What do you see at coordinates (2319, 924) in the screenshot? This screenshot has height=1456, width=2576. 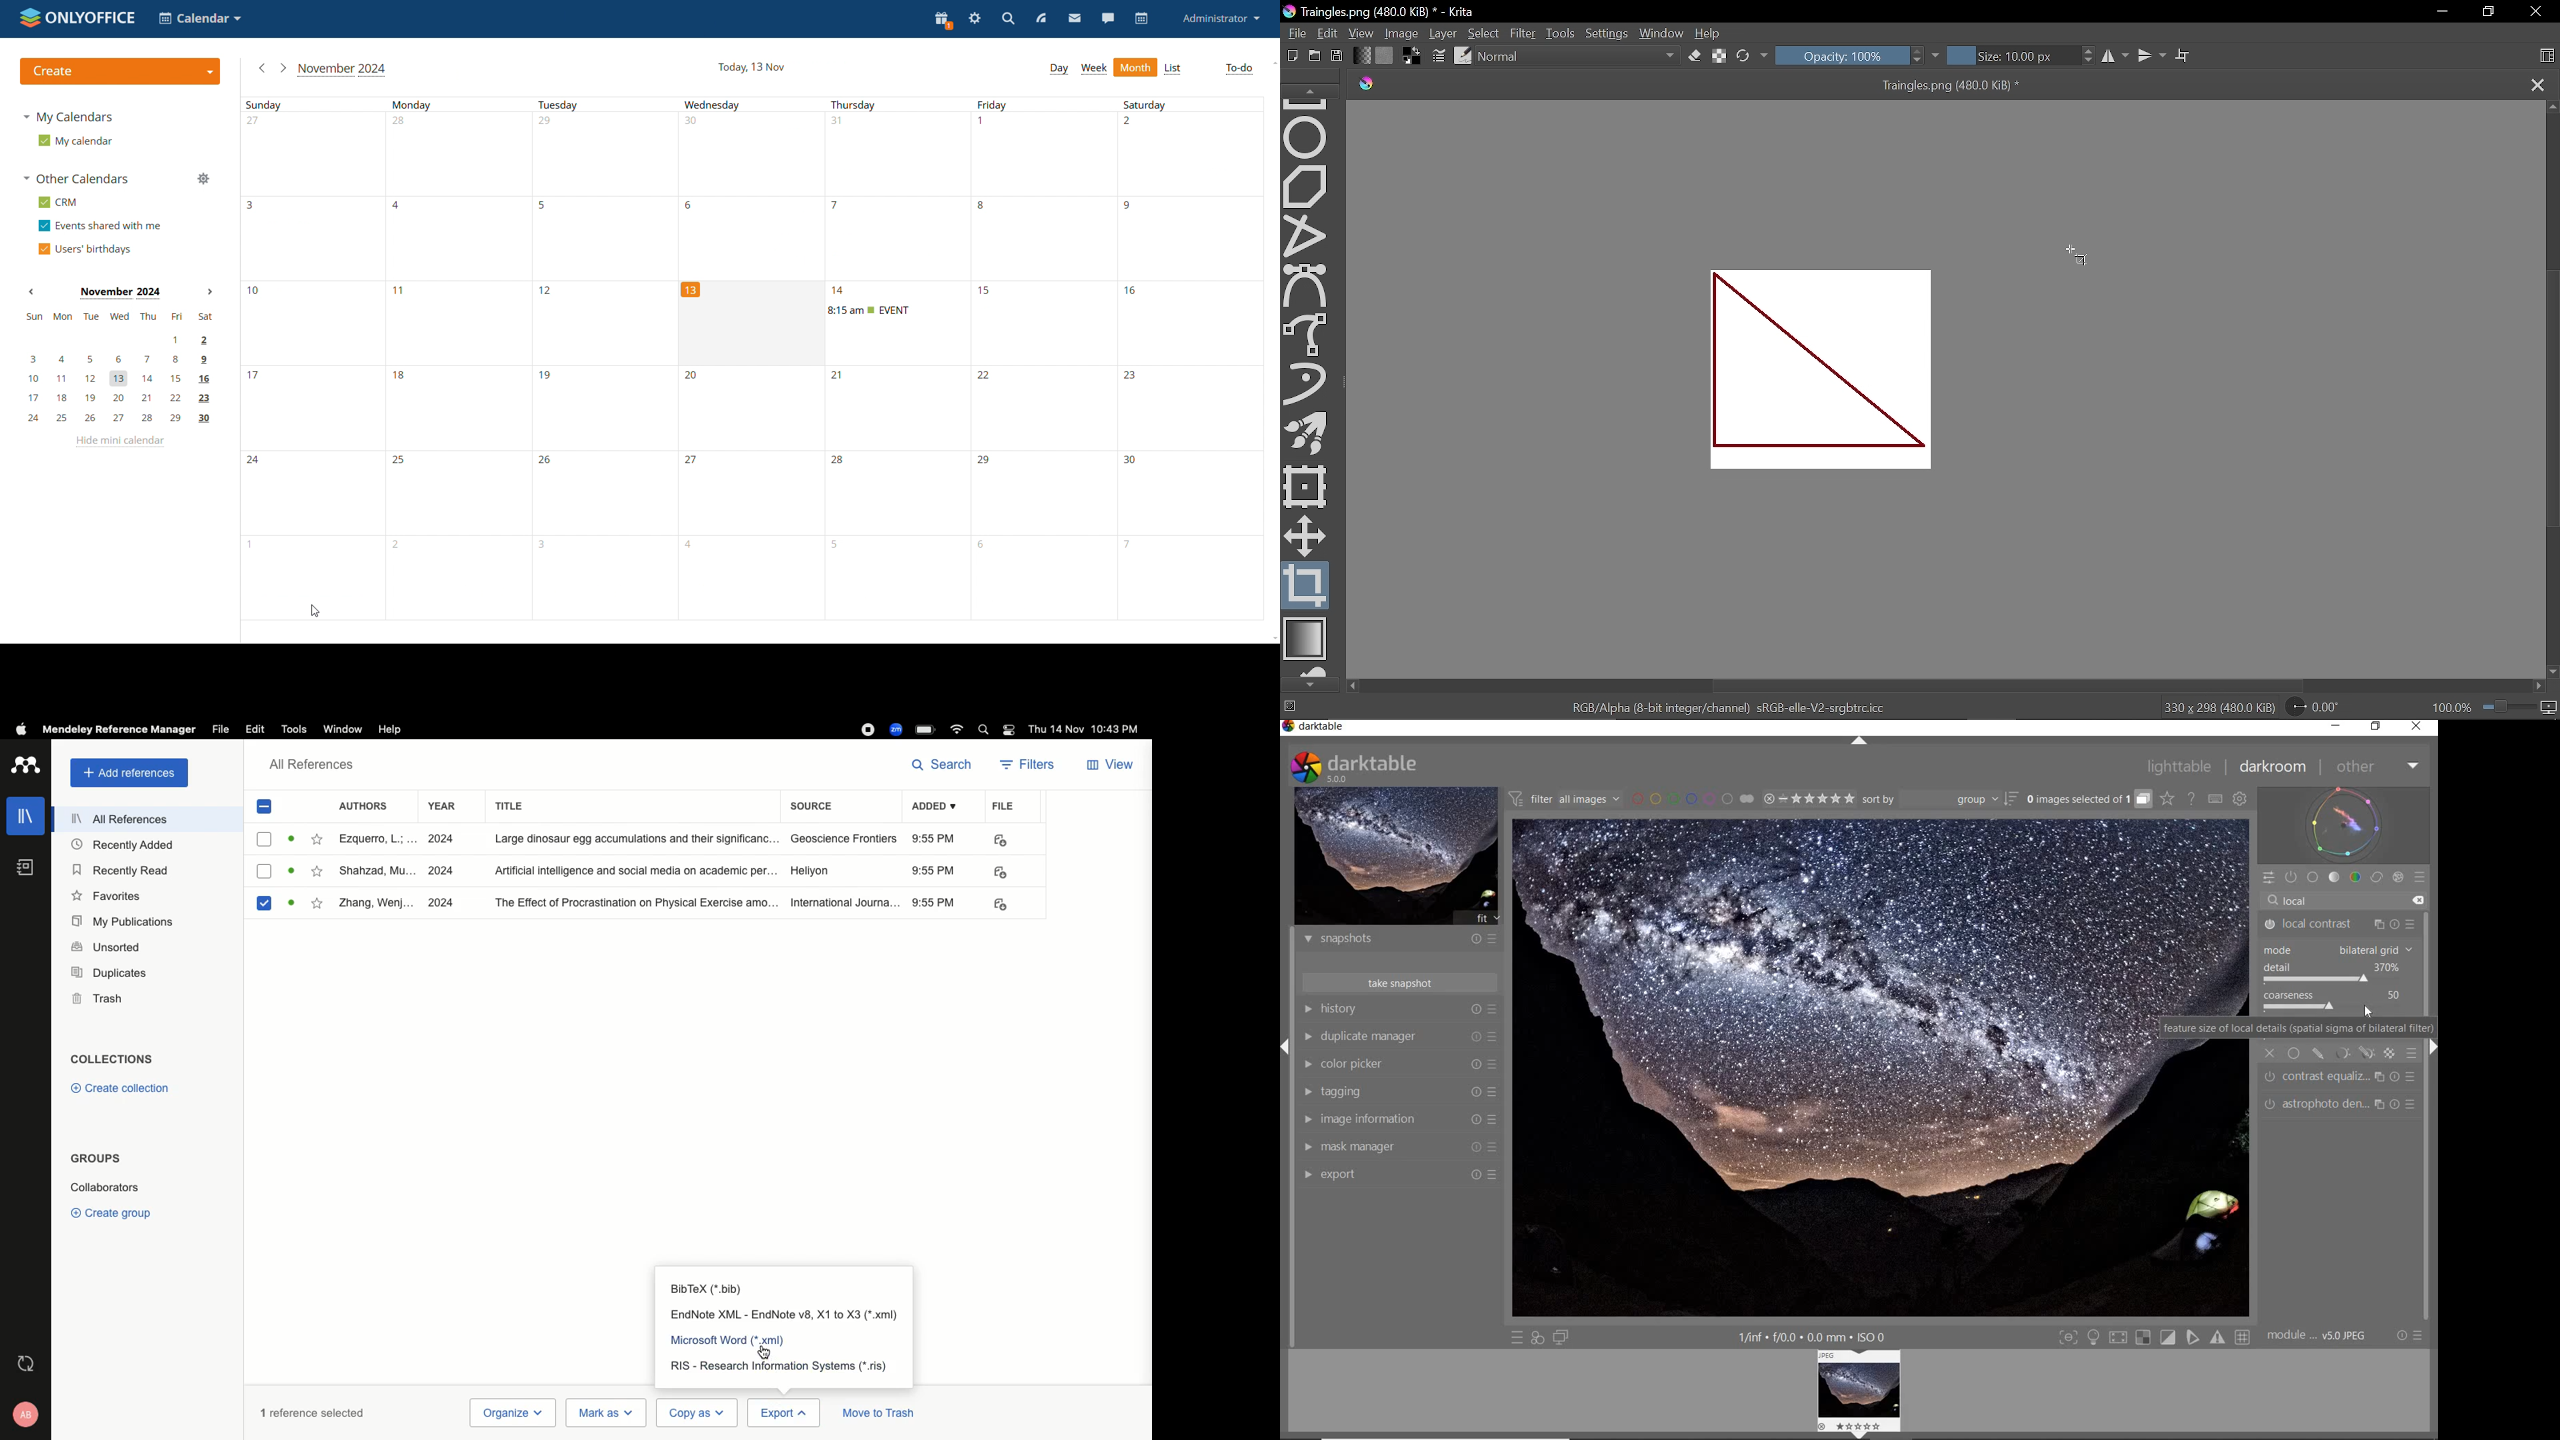 I see `local contrast` at bounding box center [2319, 924].